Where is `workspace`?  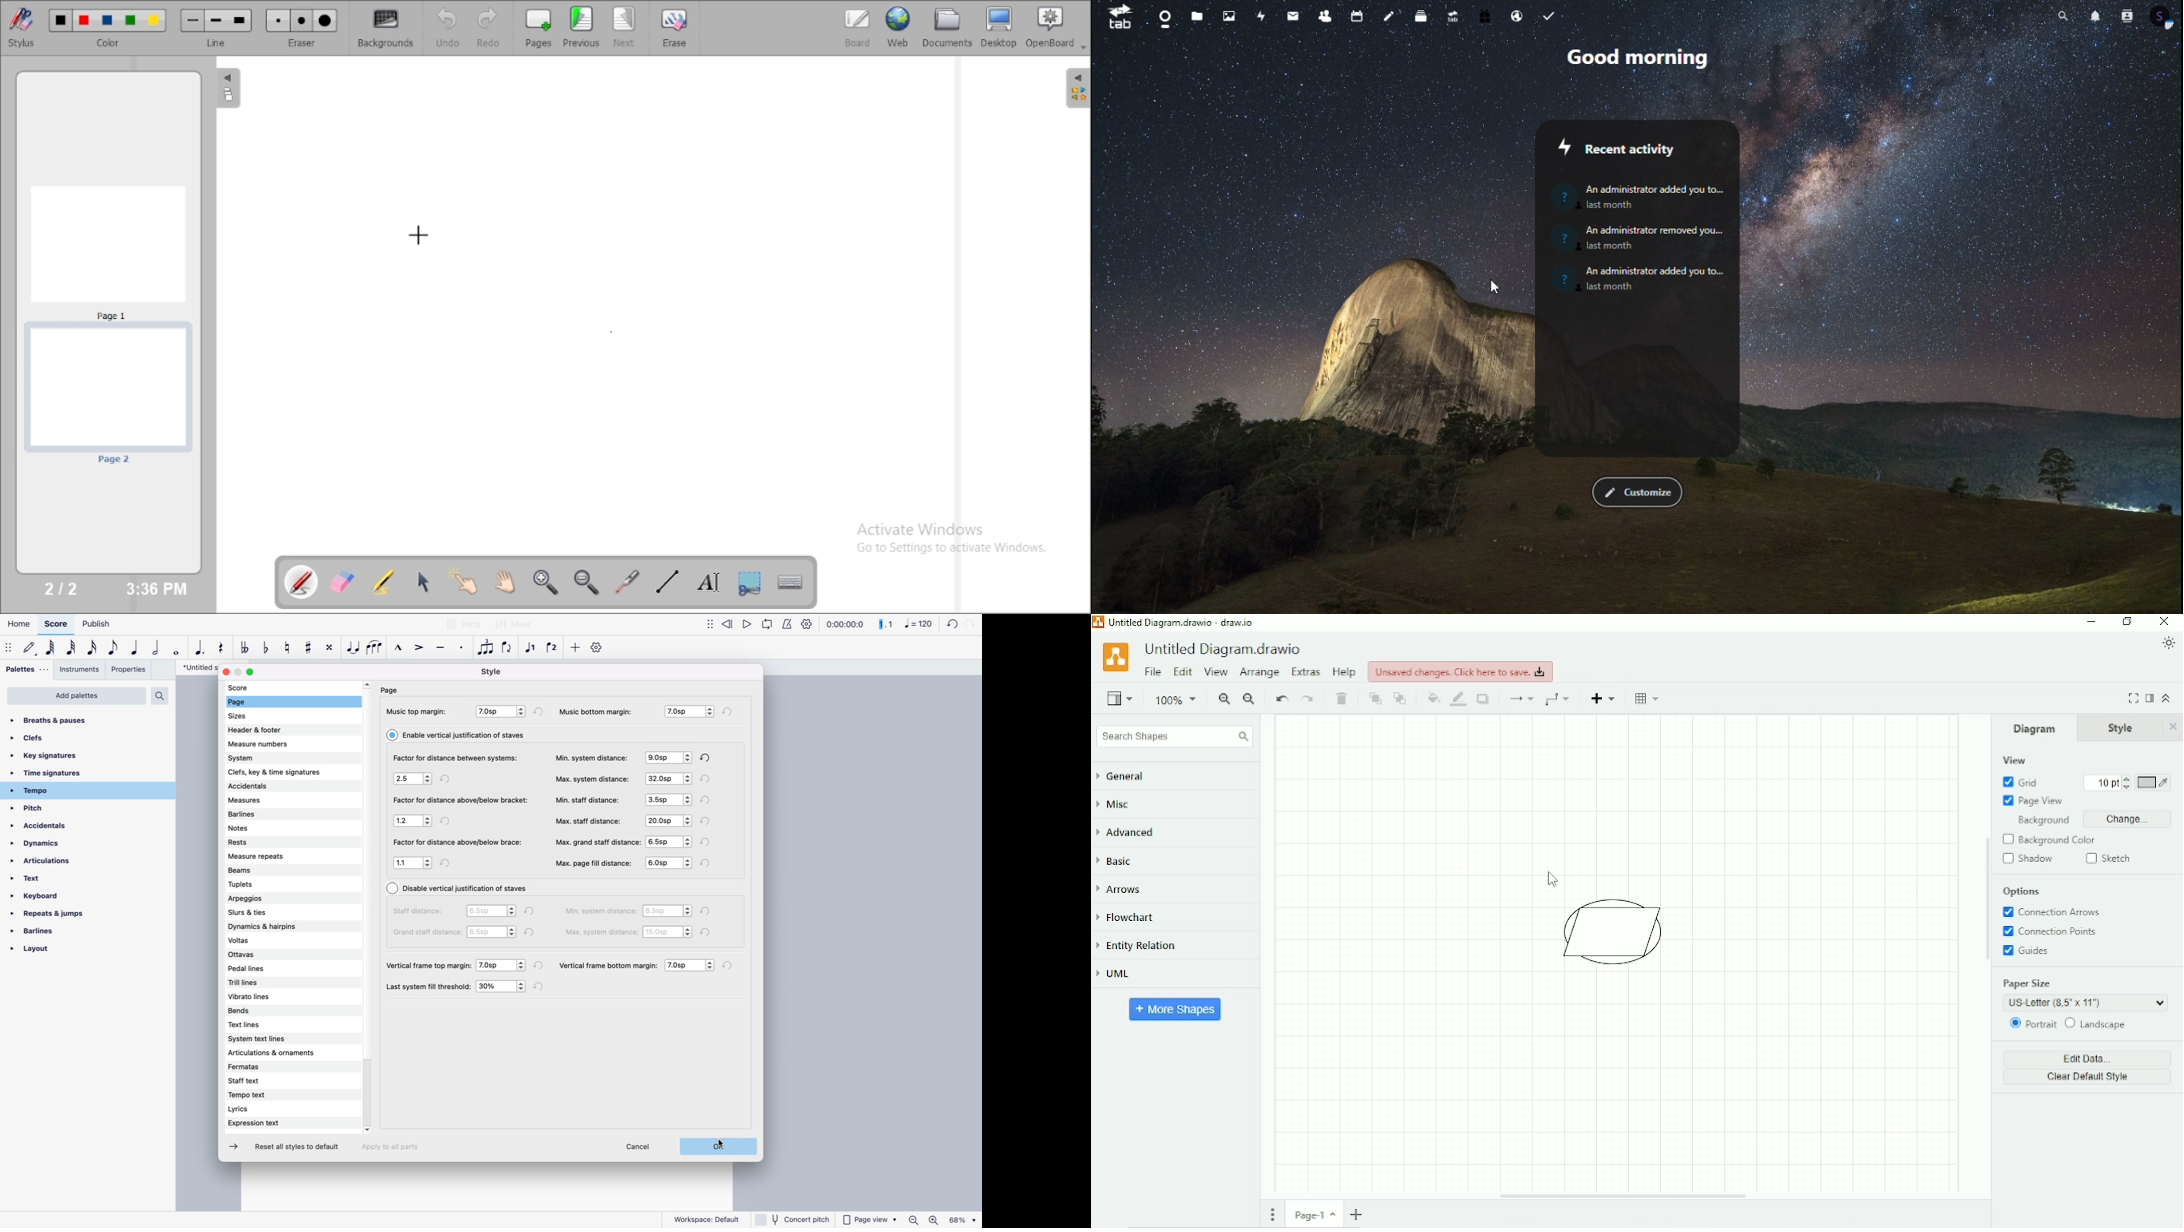 workspace is located at coordinates (707, 1217).